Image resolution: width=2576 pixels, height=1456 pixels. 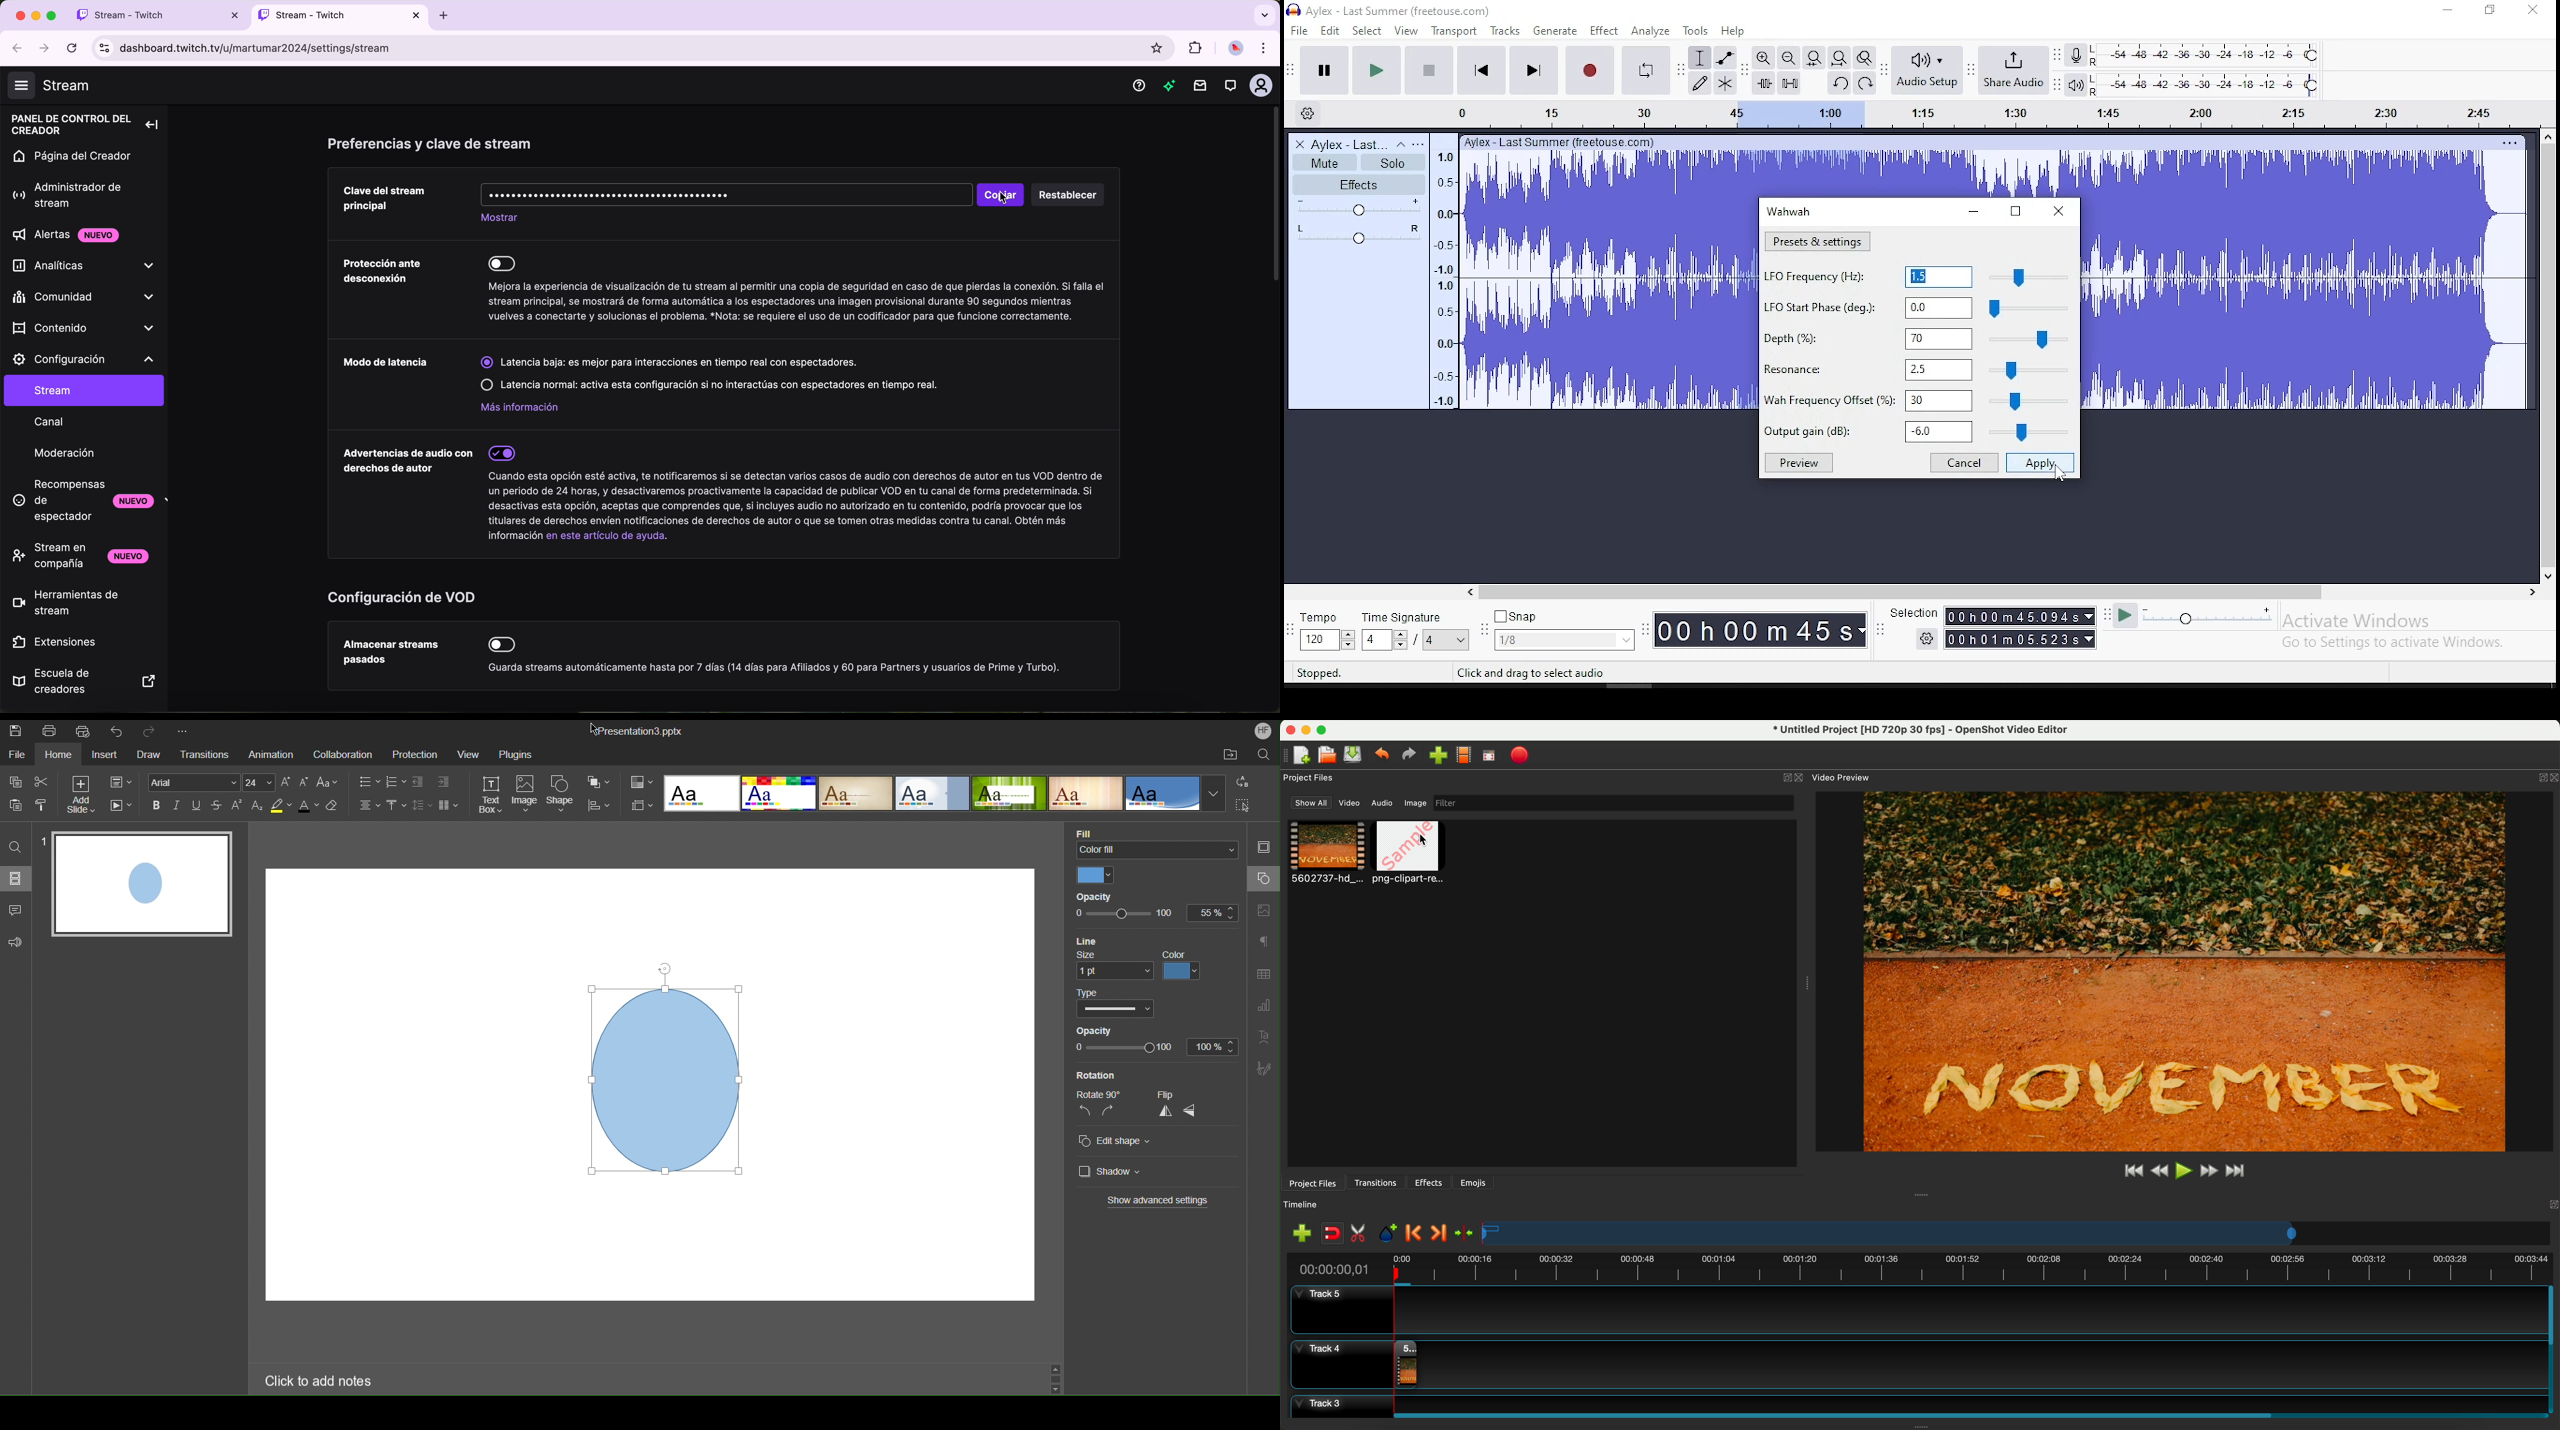 What do you see at coordinates (2028, 370) in the screenshot?
I see `resonance slider` at bounding box center [2028, 370].